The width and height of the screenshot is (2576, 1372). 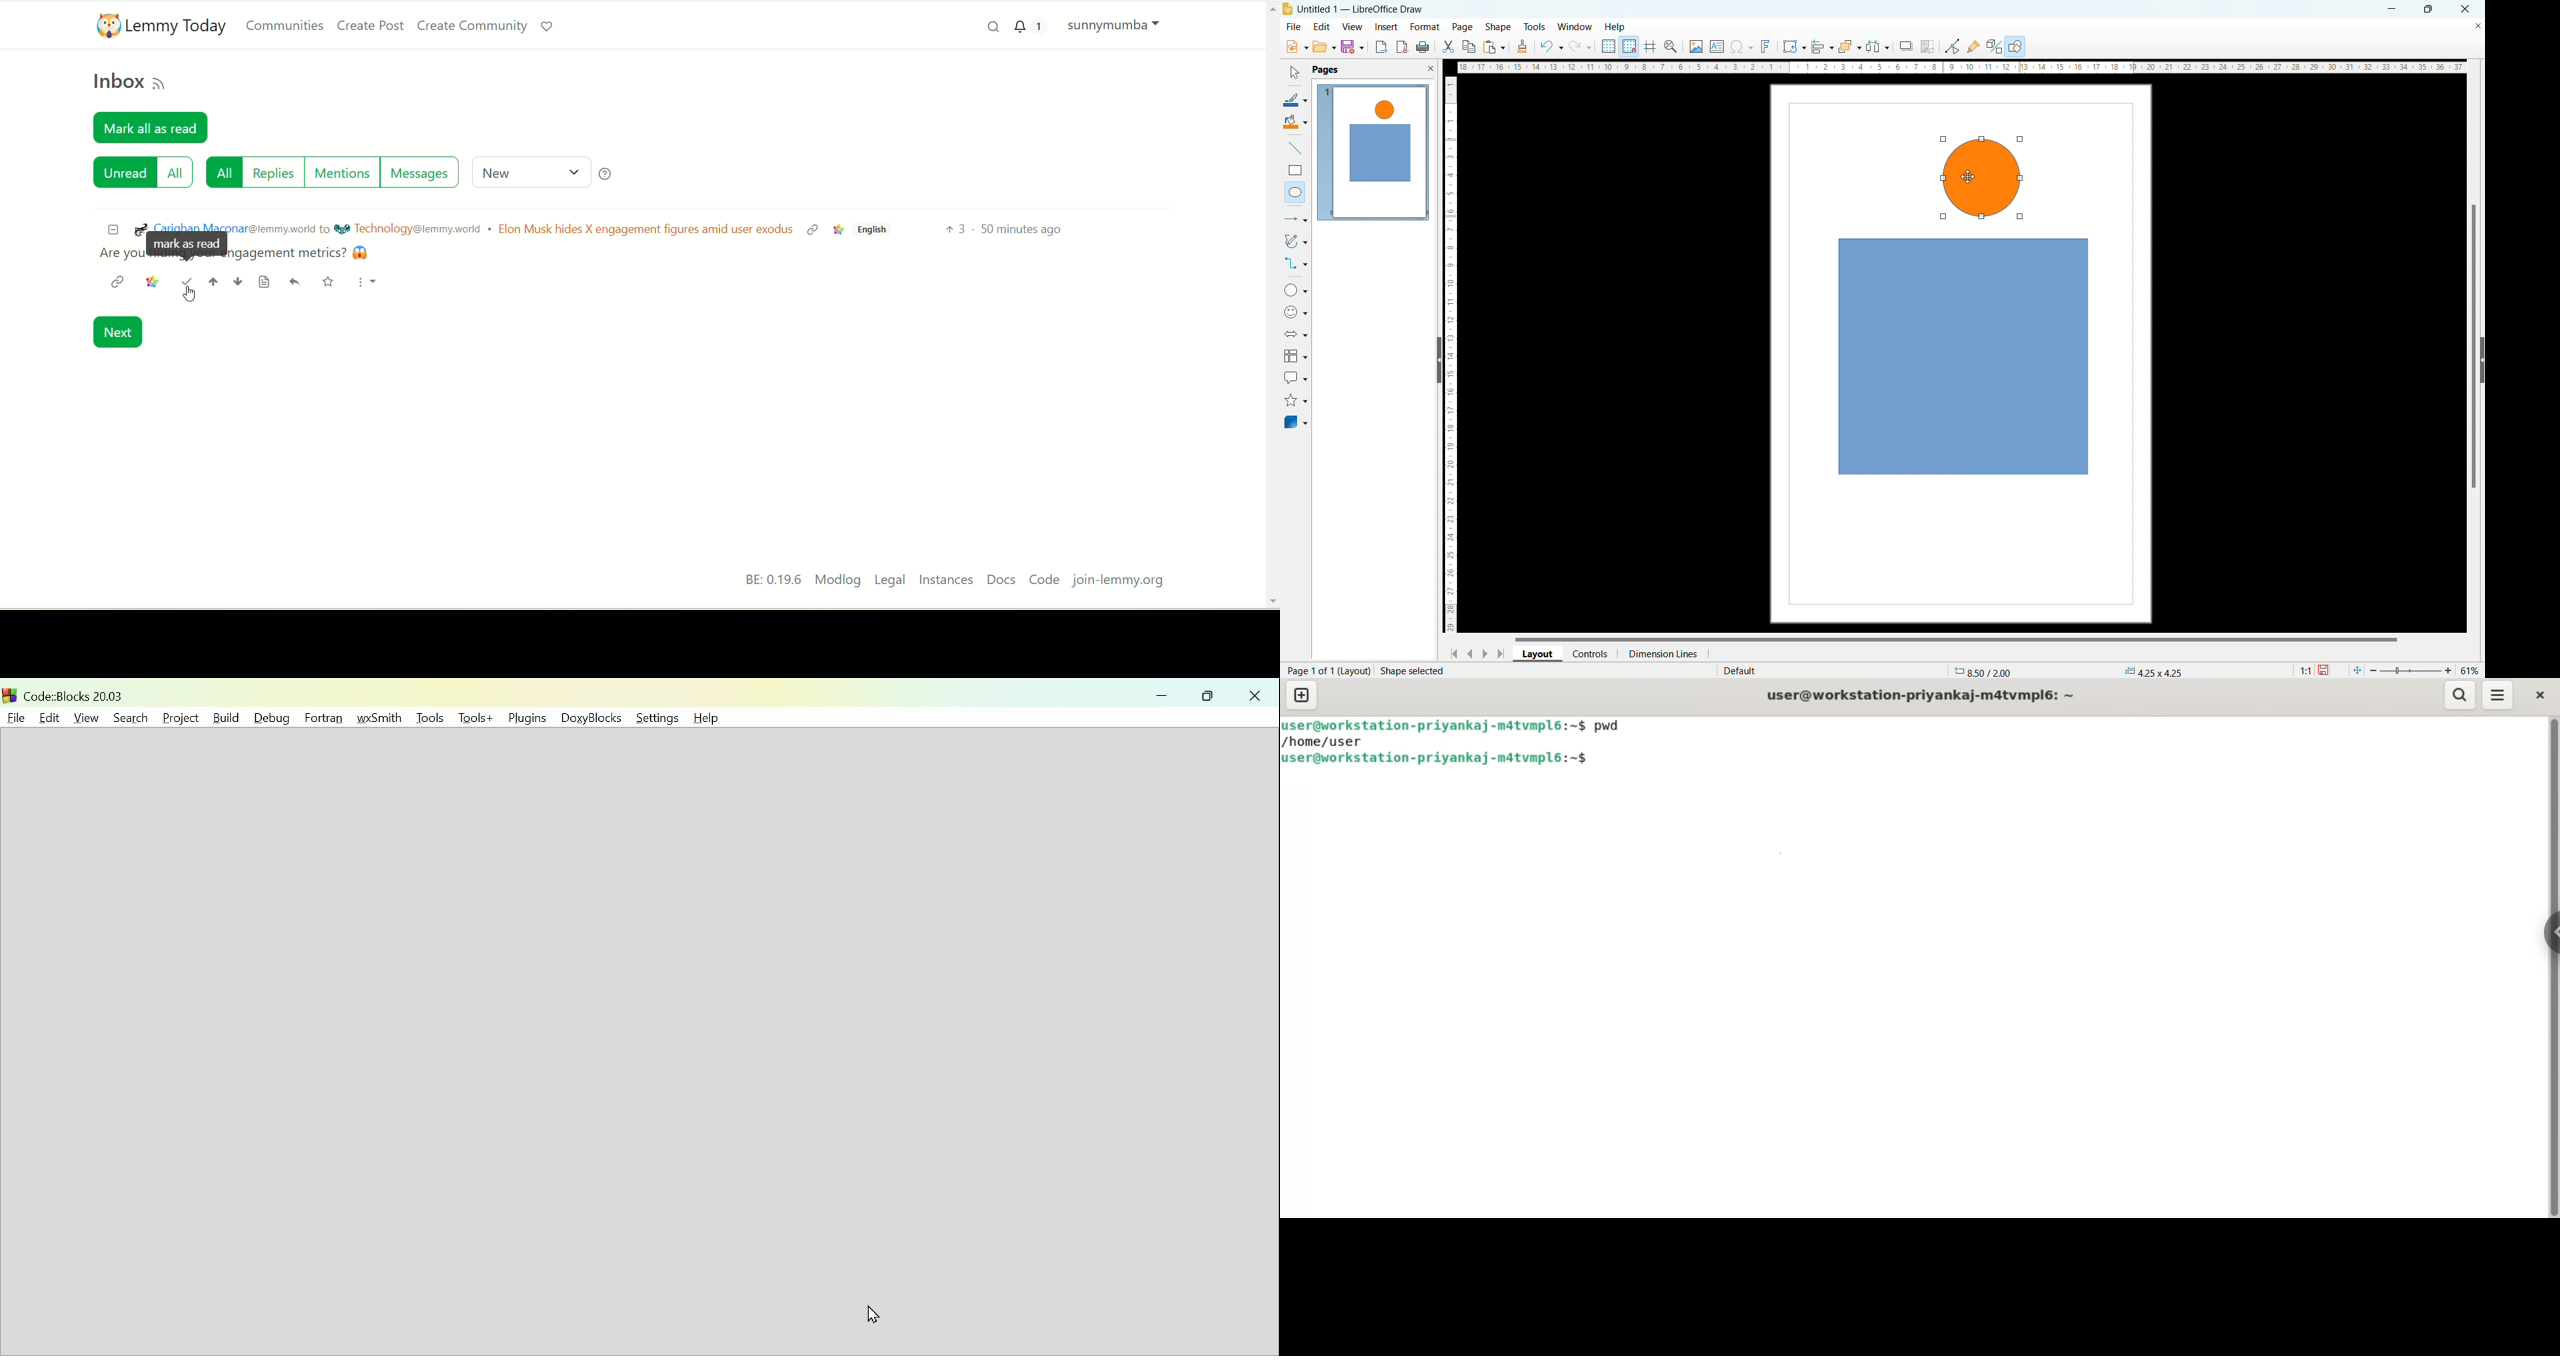 I want to click on close, so click(x=2466, y=8).